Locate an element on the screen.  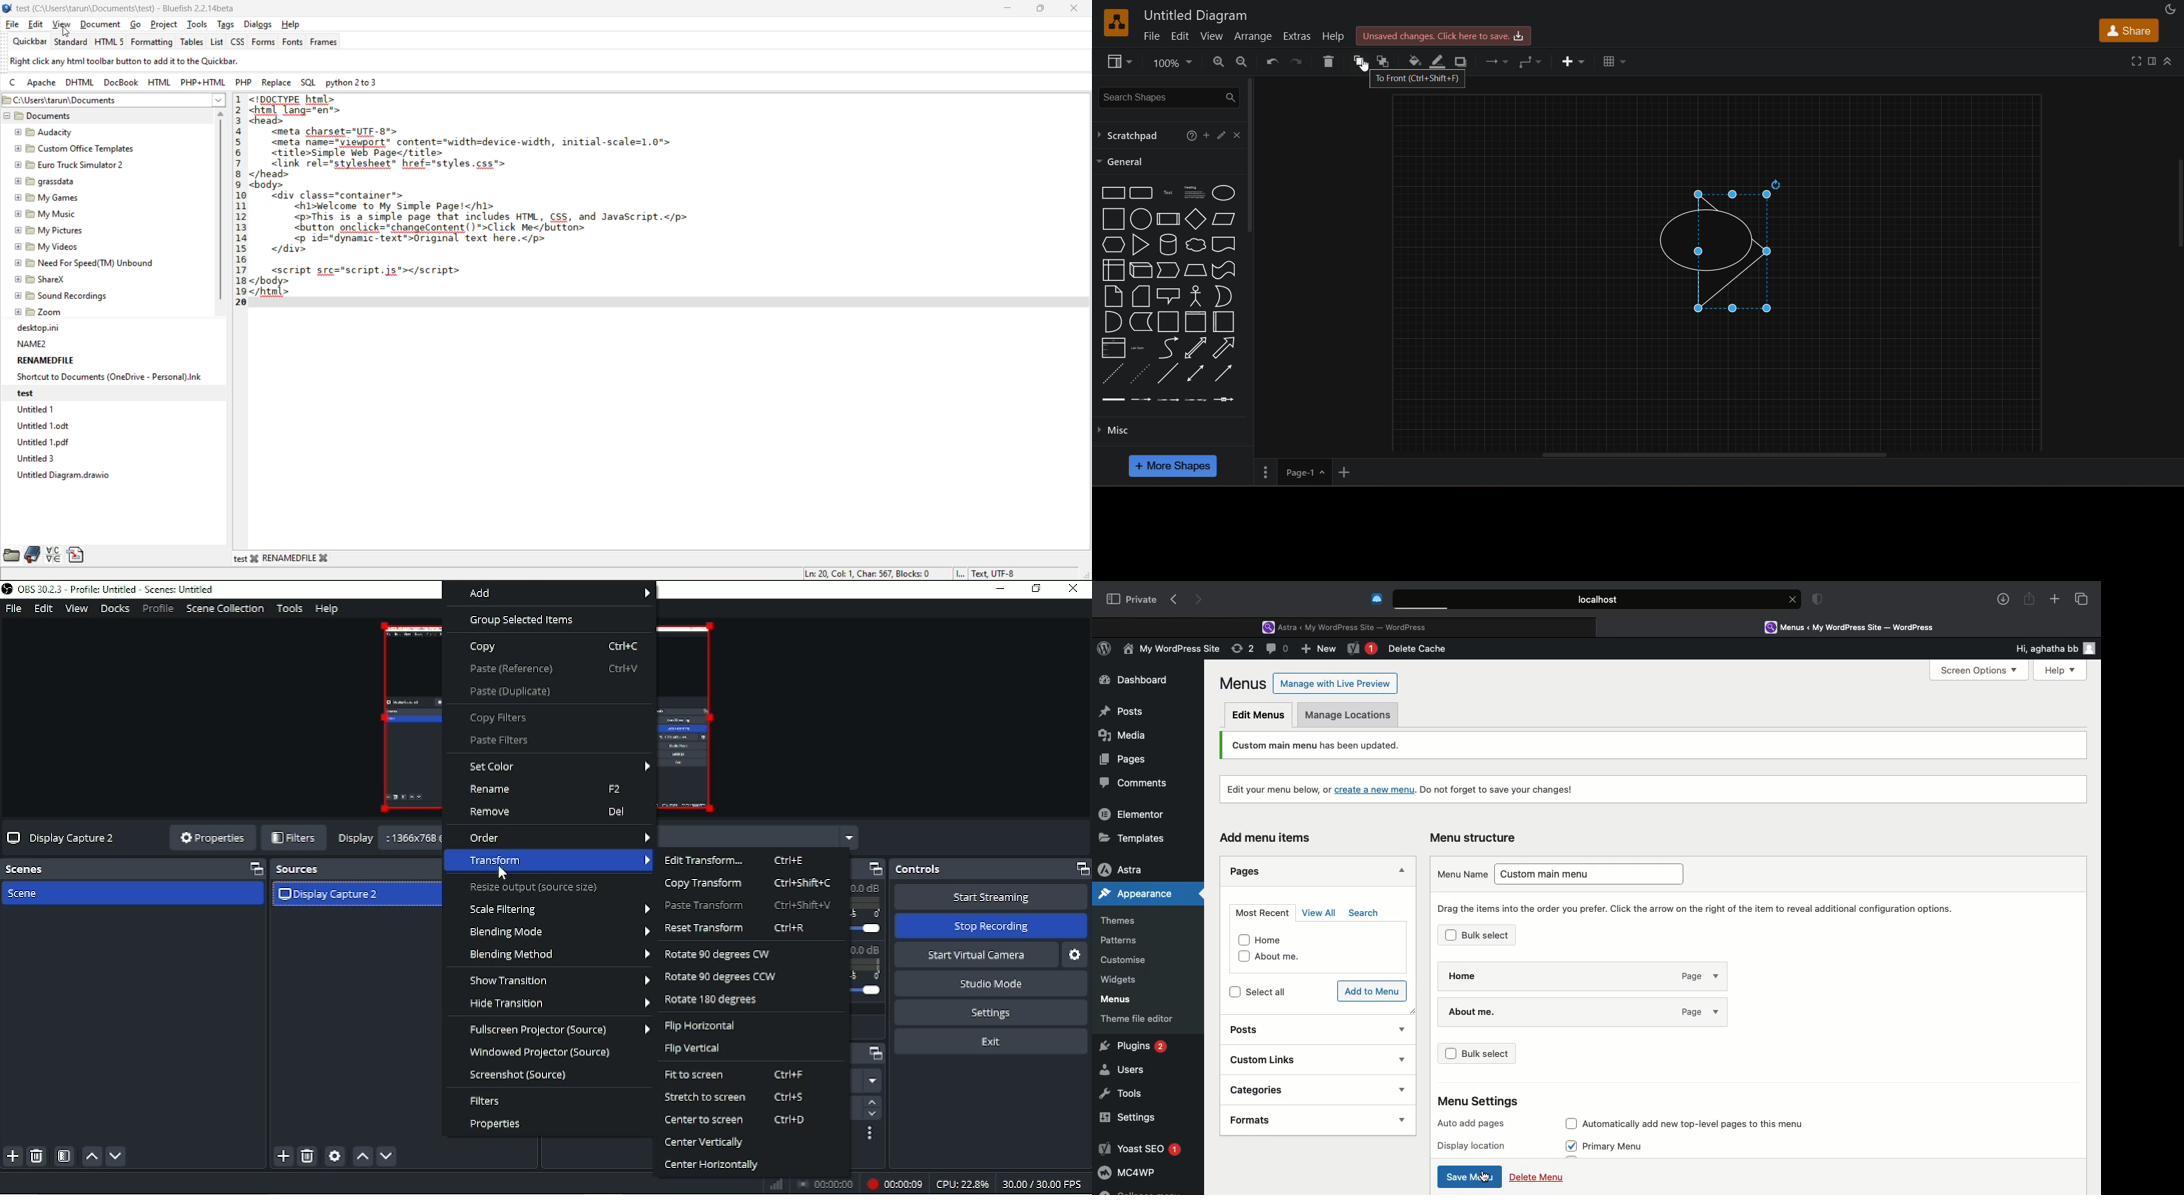
NAME2 is located at coordinates (32, 344).